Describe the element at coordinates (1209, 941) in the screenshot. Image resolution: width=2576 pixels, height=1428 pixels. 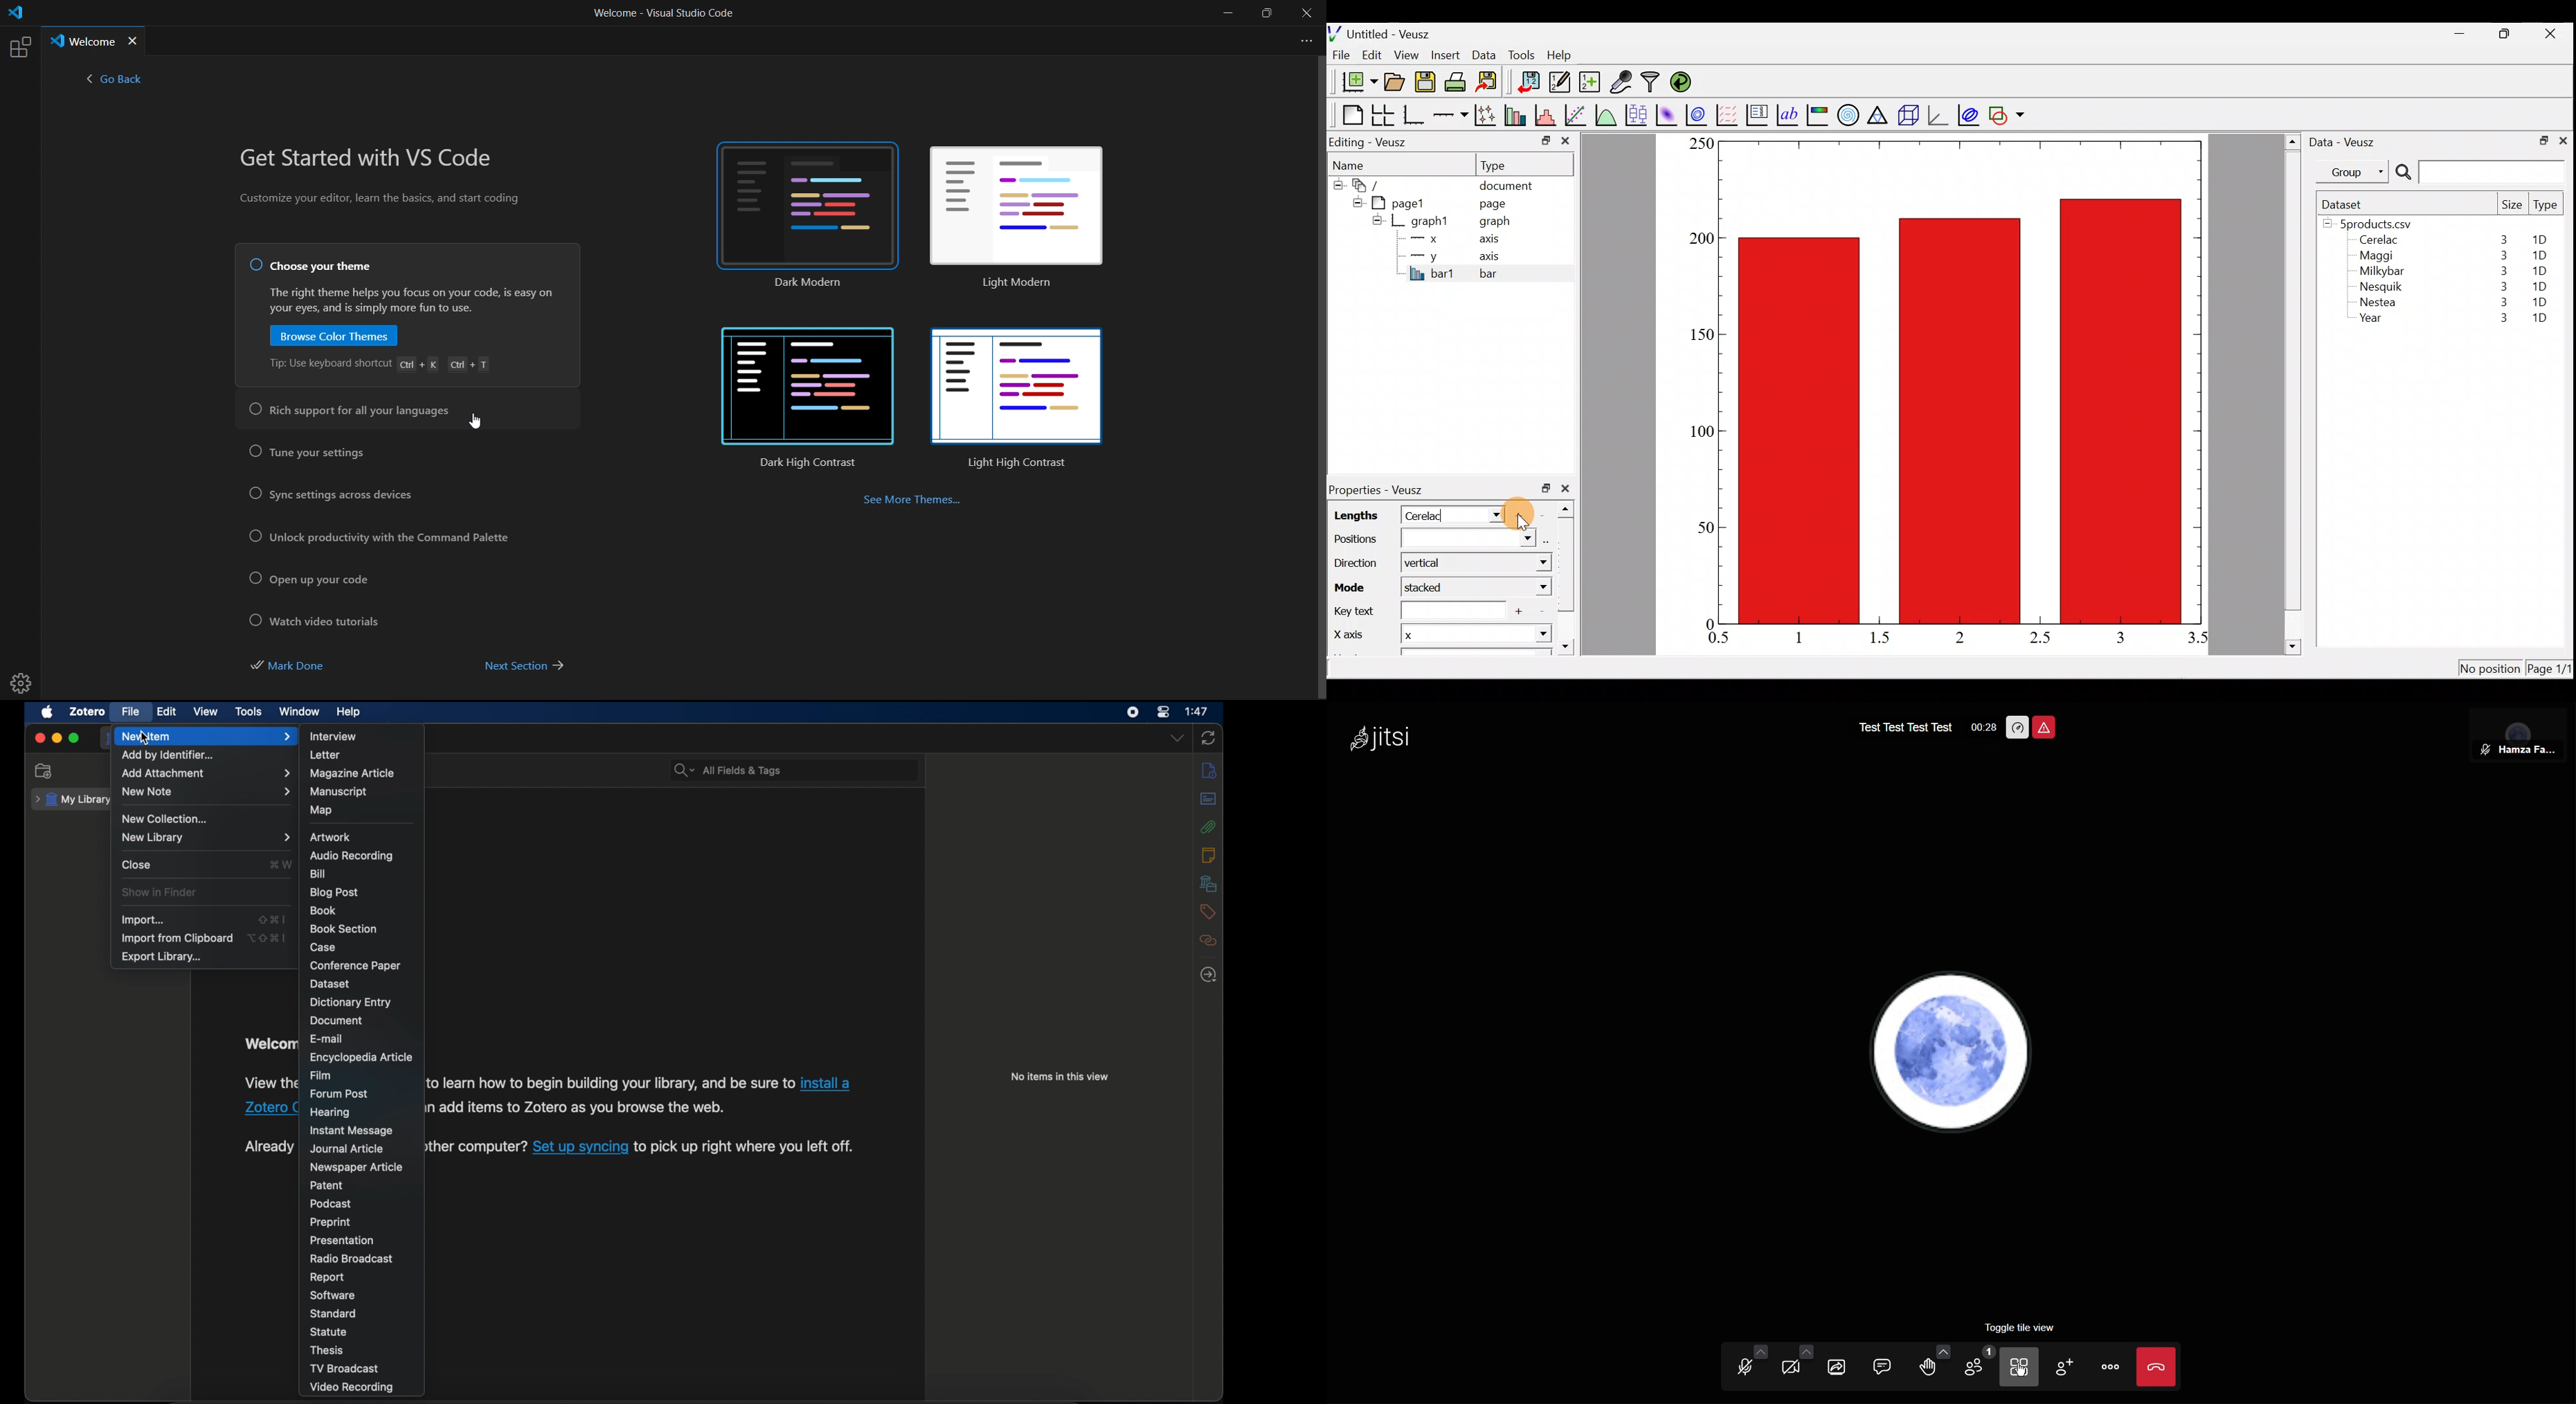
I see `related` at that location.